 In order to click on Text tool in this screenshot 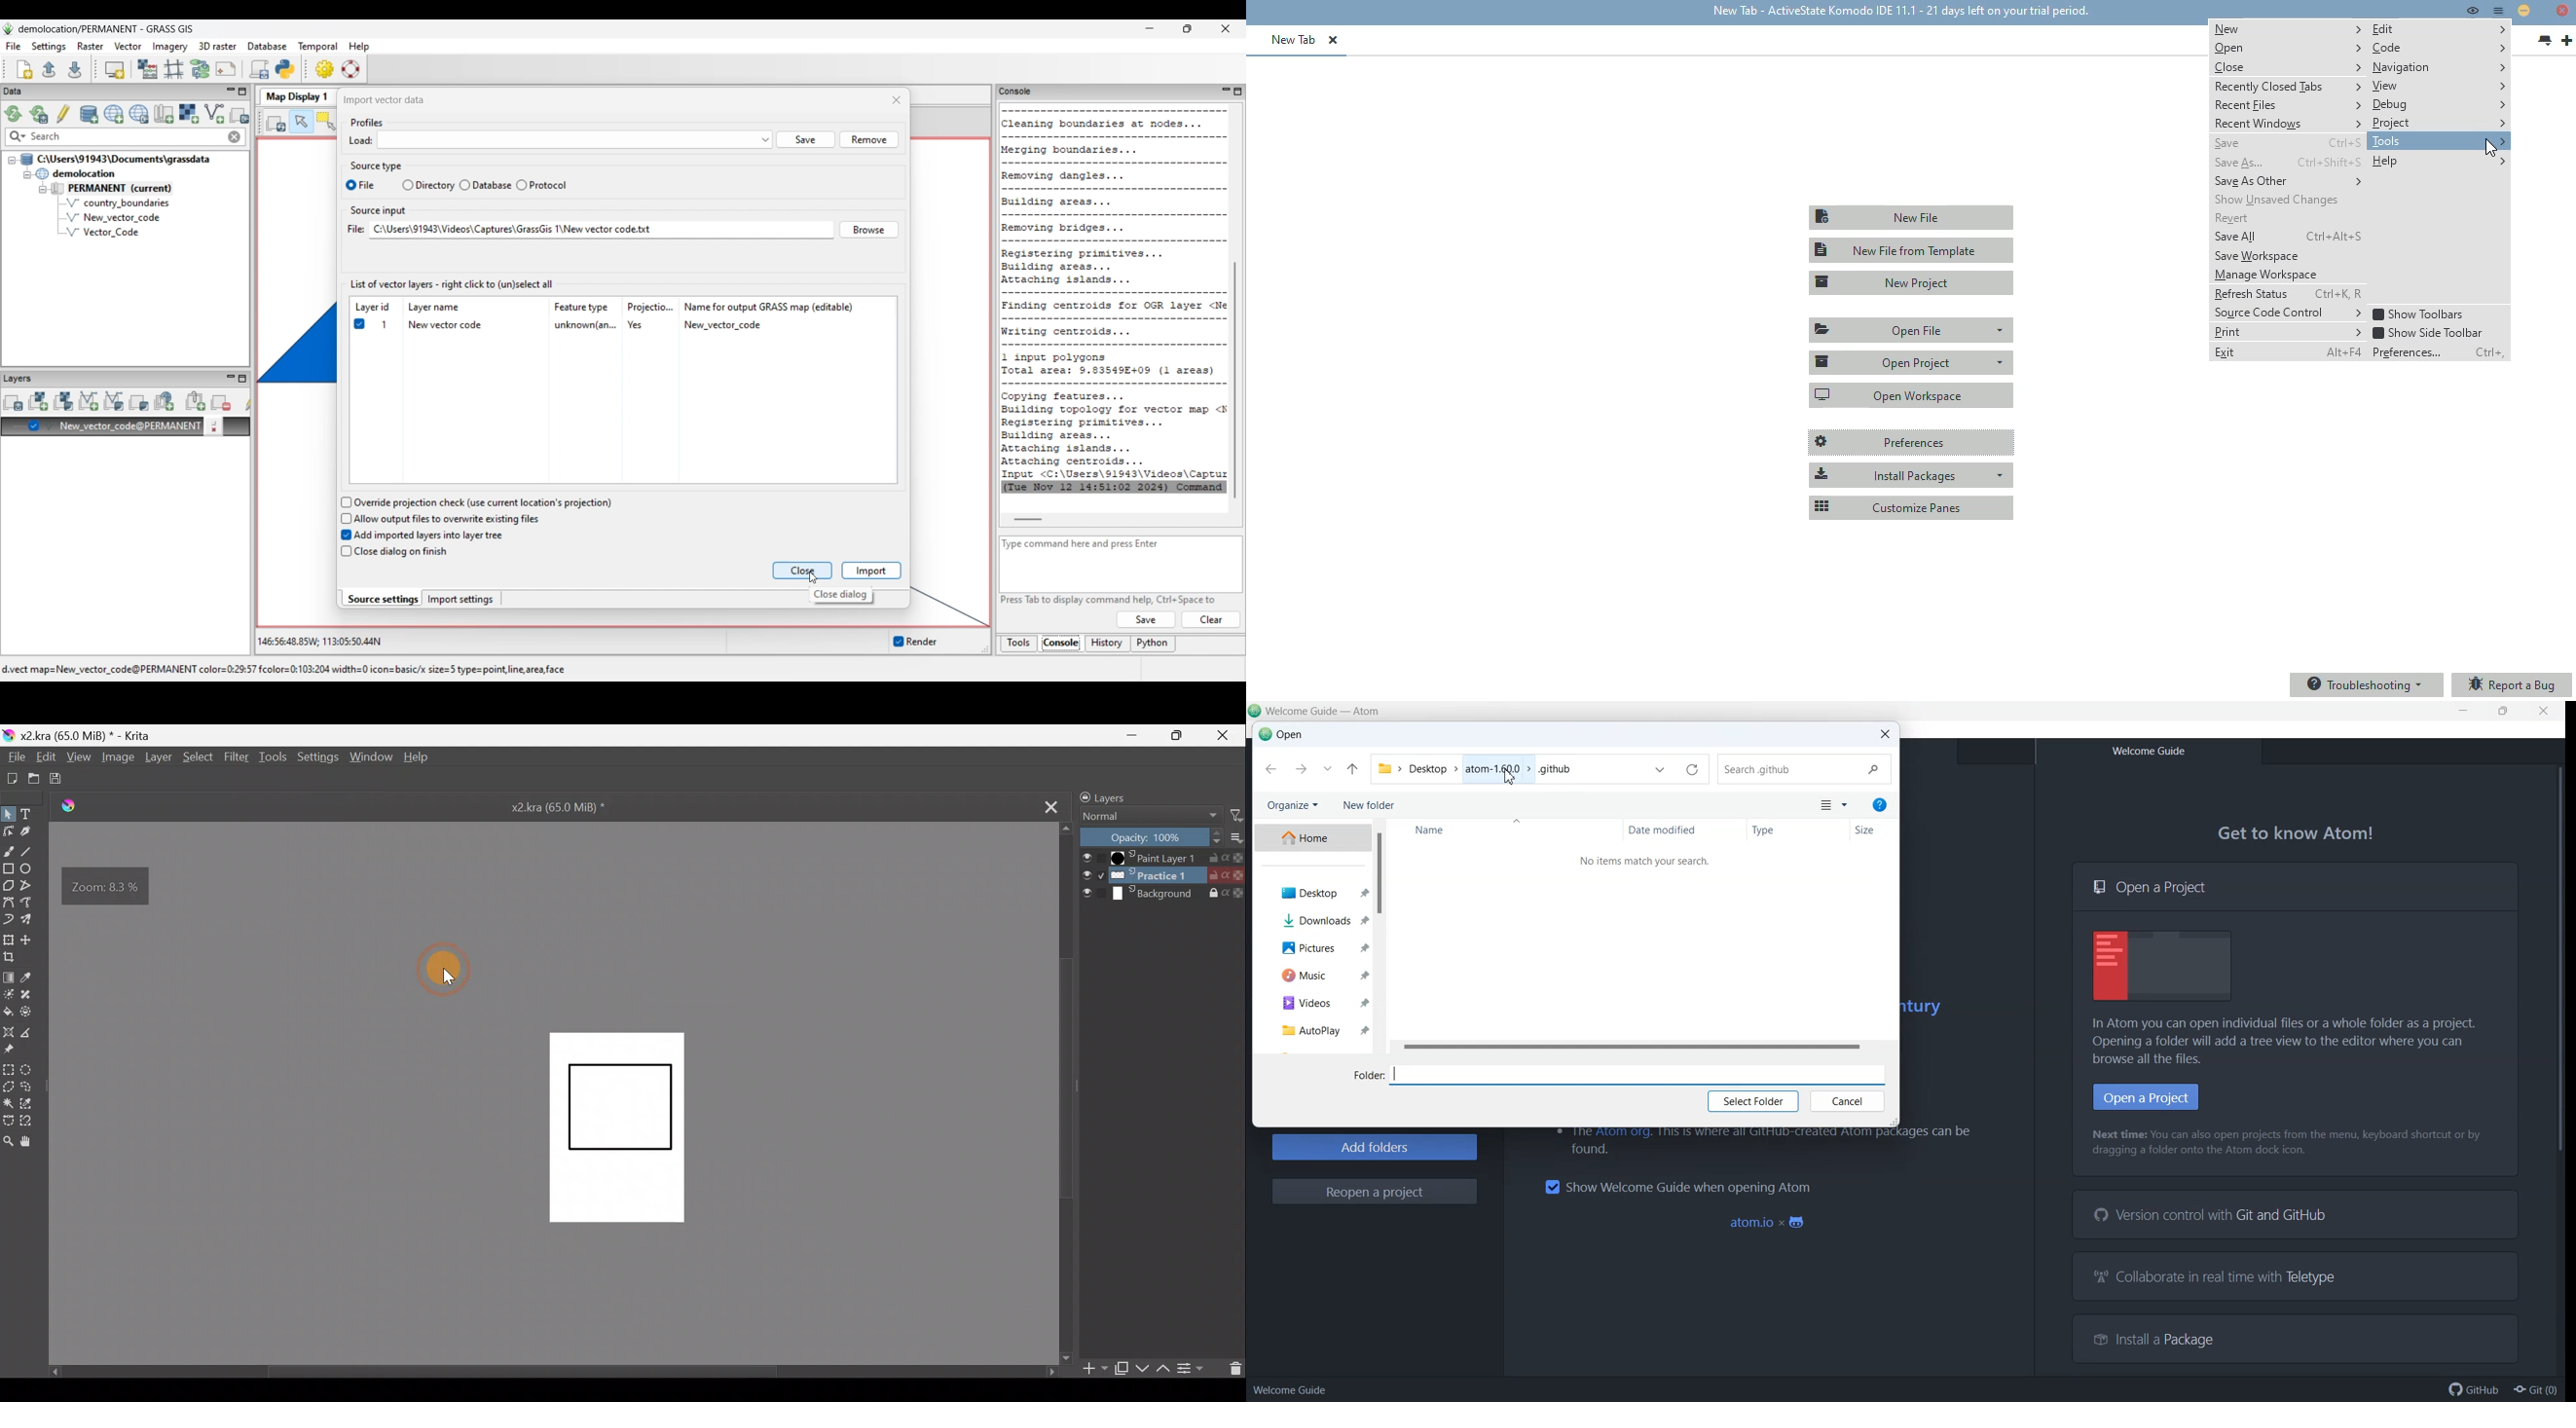, I will do `click(32, 812)`.